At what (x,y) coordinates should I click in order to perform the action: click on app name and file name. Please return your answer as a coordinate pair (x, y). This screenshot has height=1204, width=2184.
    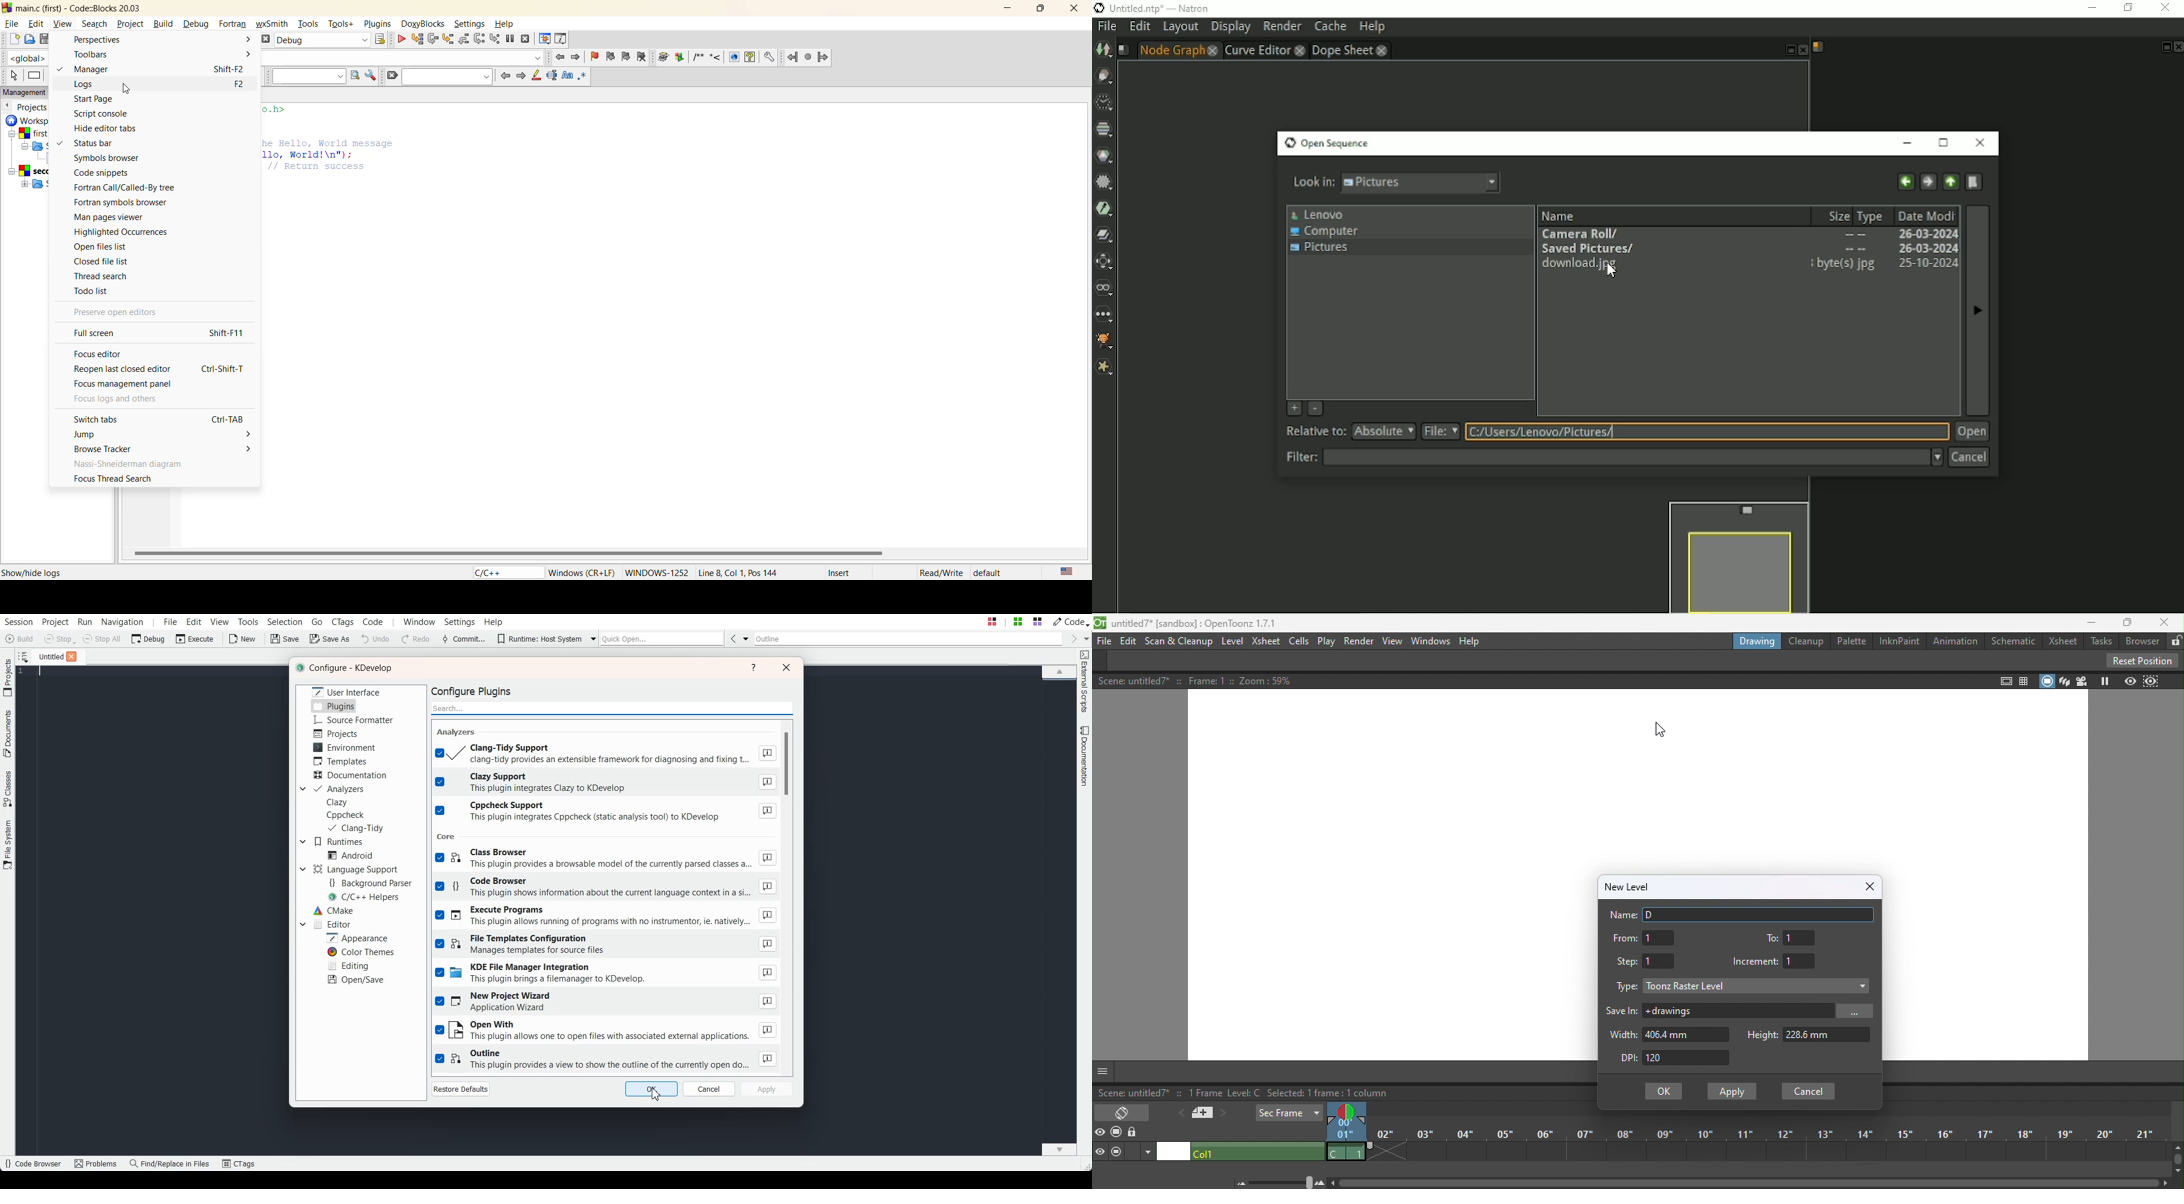
    Looking at the image, I should click on (78, 8).